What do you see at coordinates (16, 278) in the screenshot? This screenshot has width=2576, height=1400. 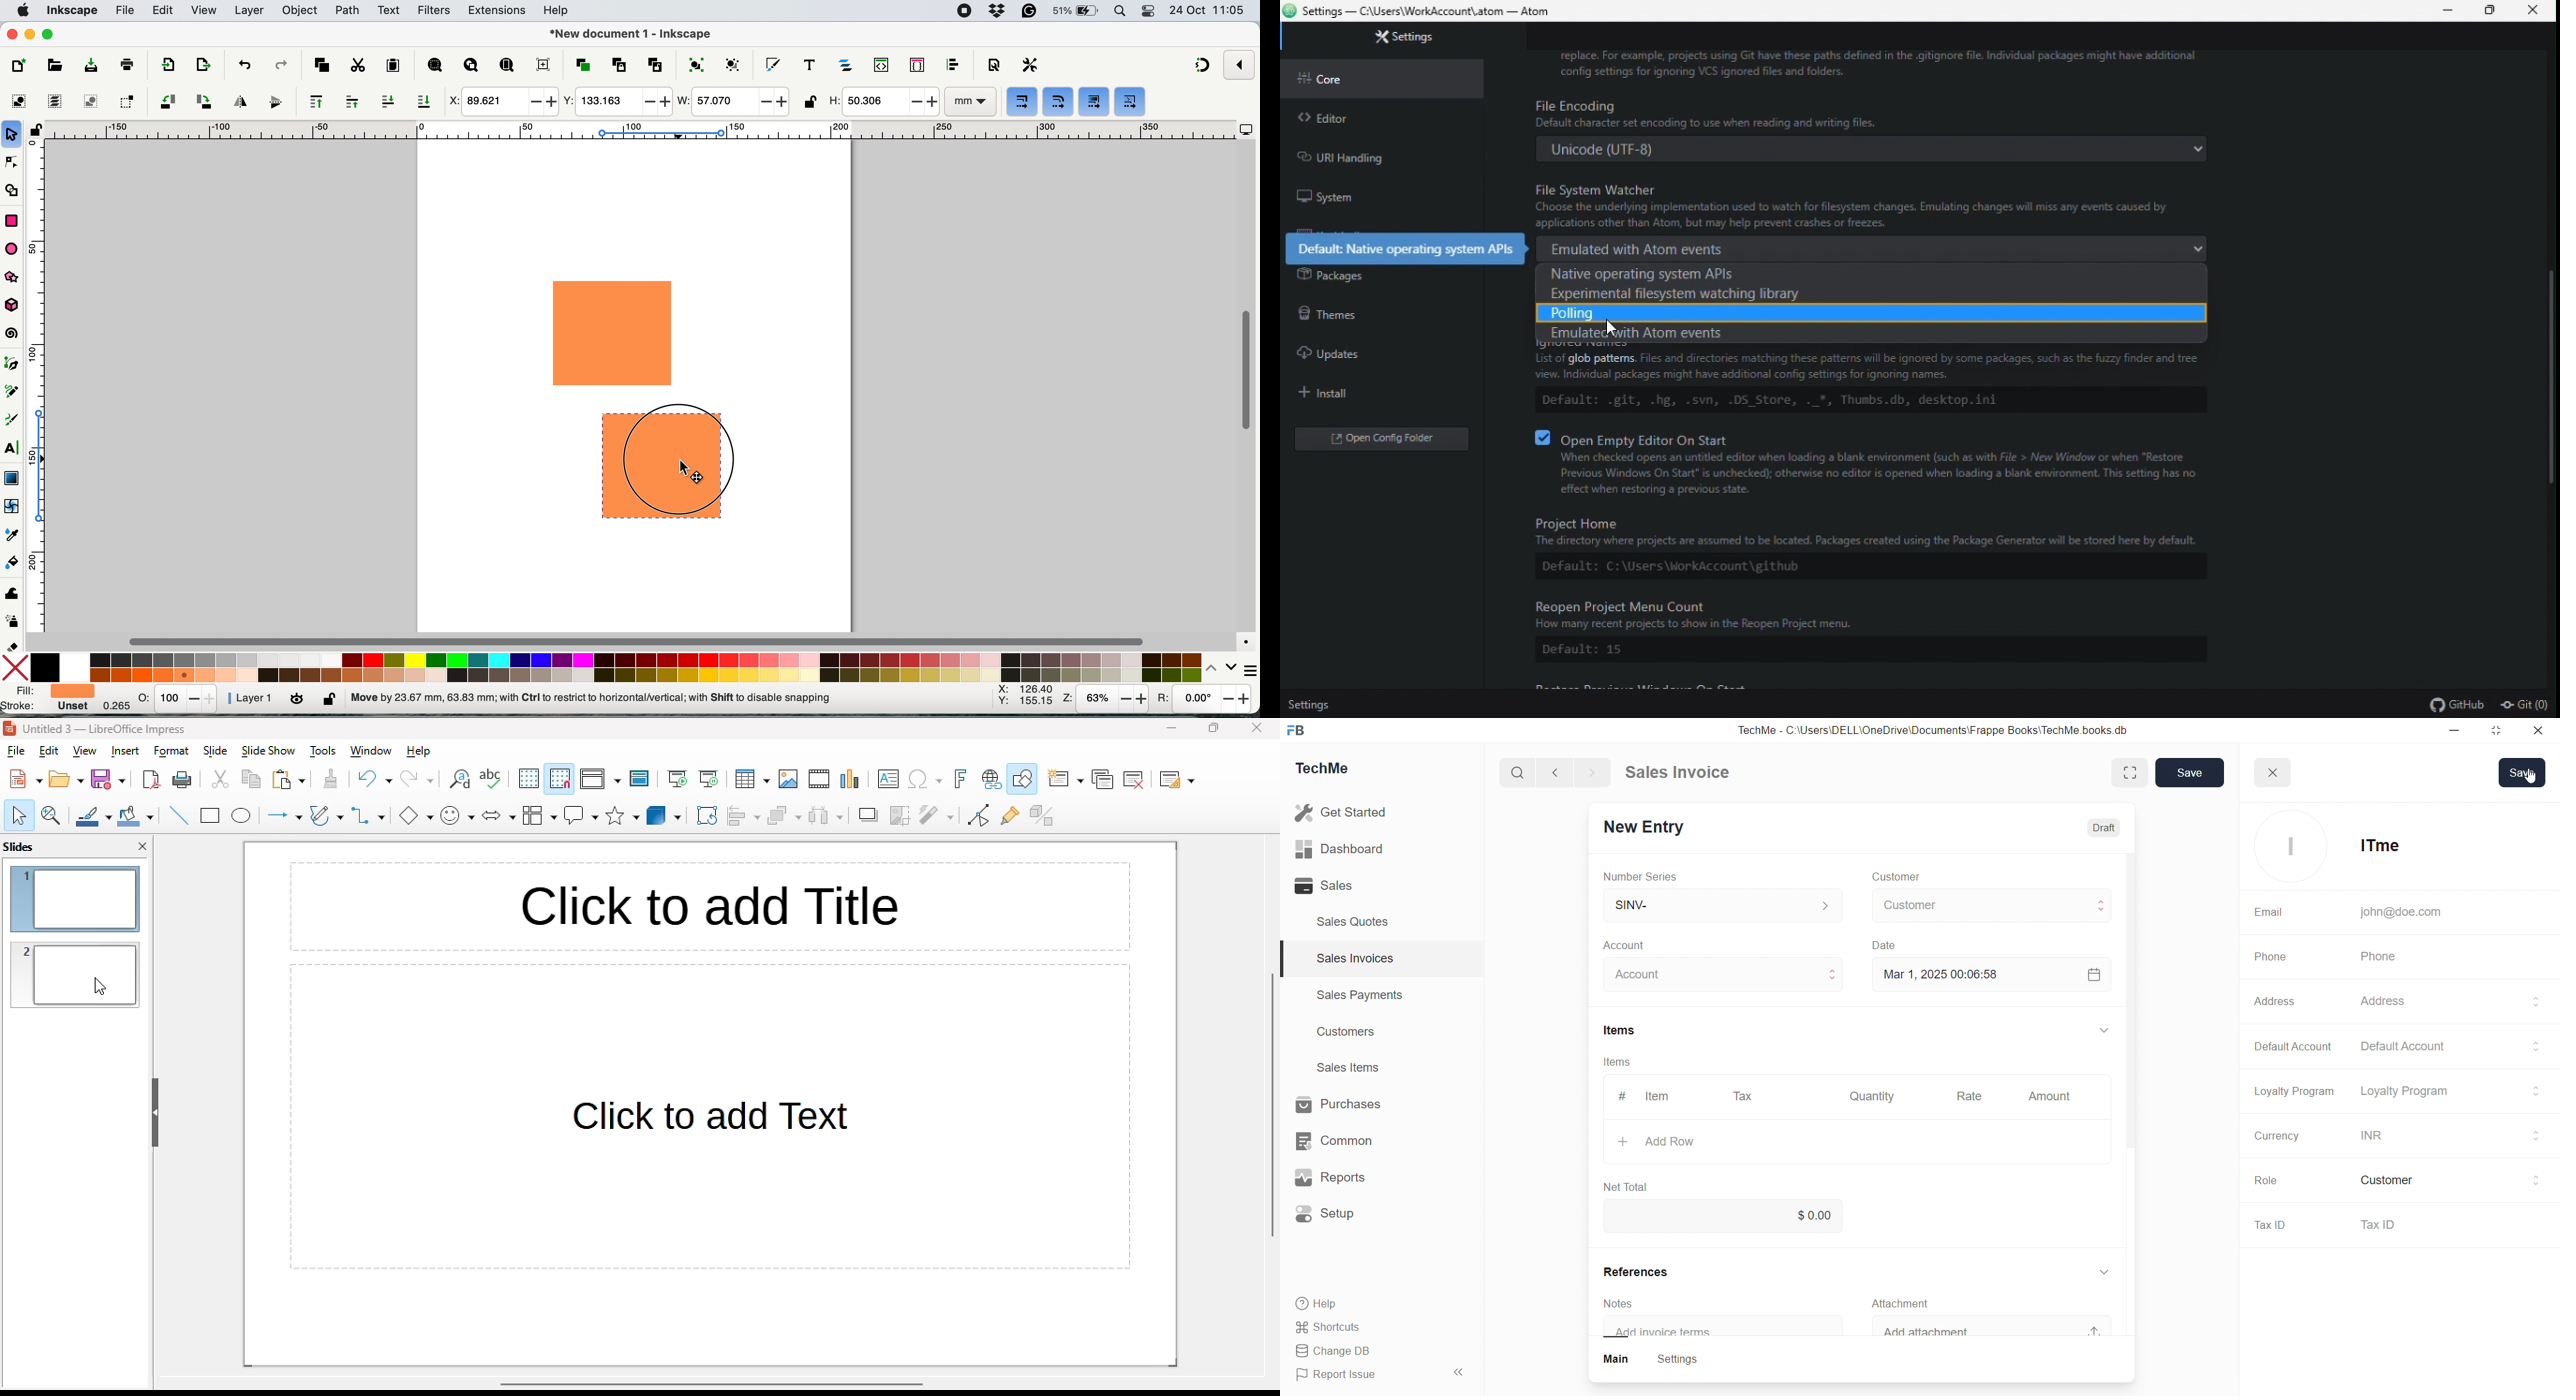 I see `star and polygon tool` at bounding box center [16, 278].